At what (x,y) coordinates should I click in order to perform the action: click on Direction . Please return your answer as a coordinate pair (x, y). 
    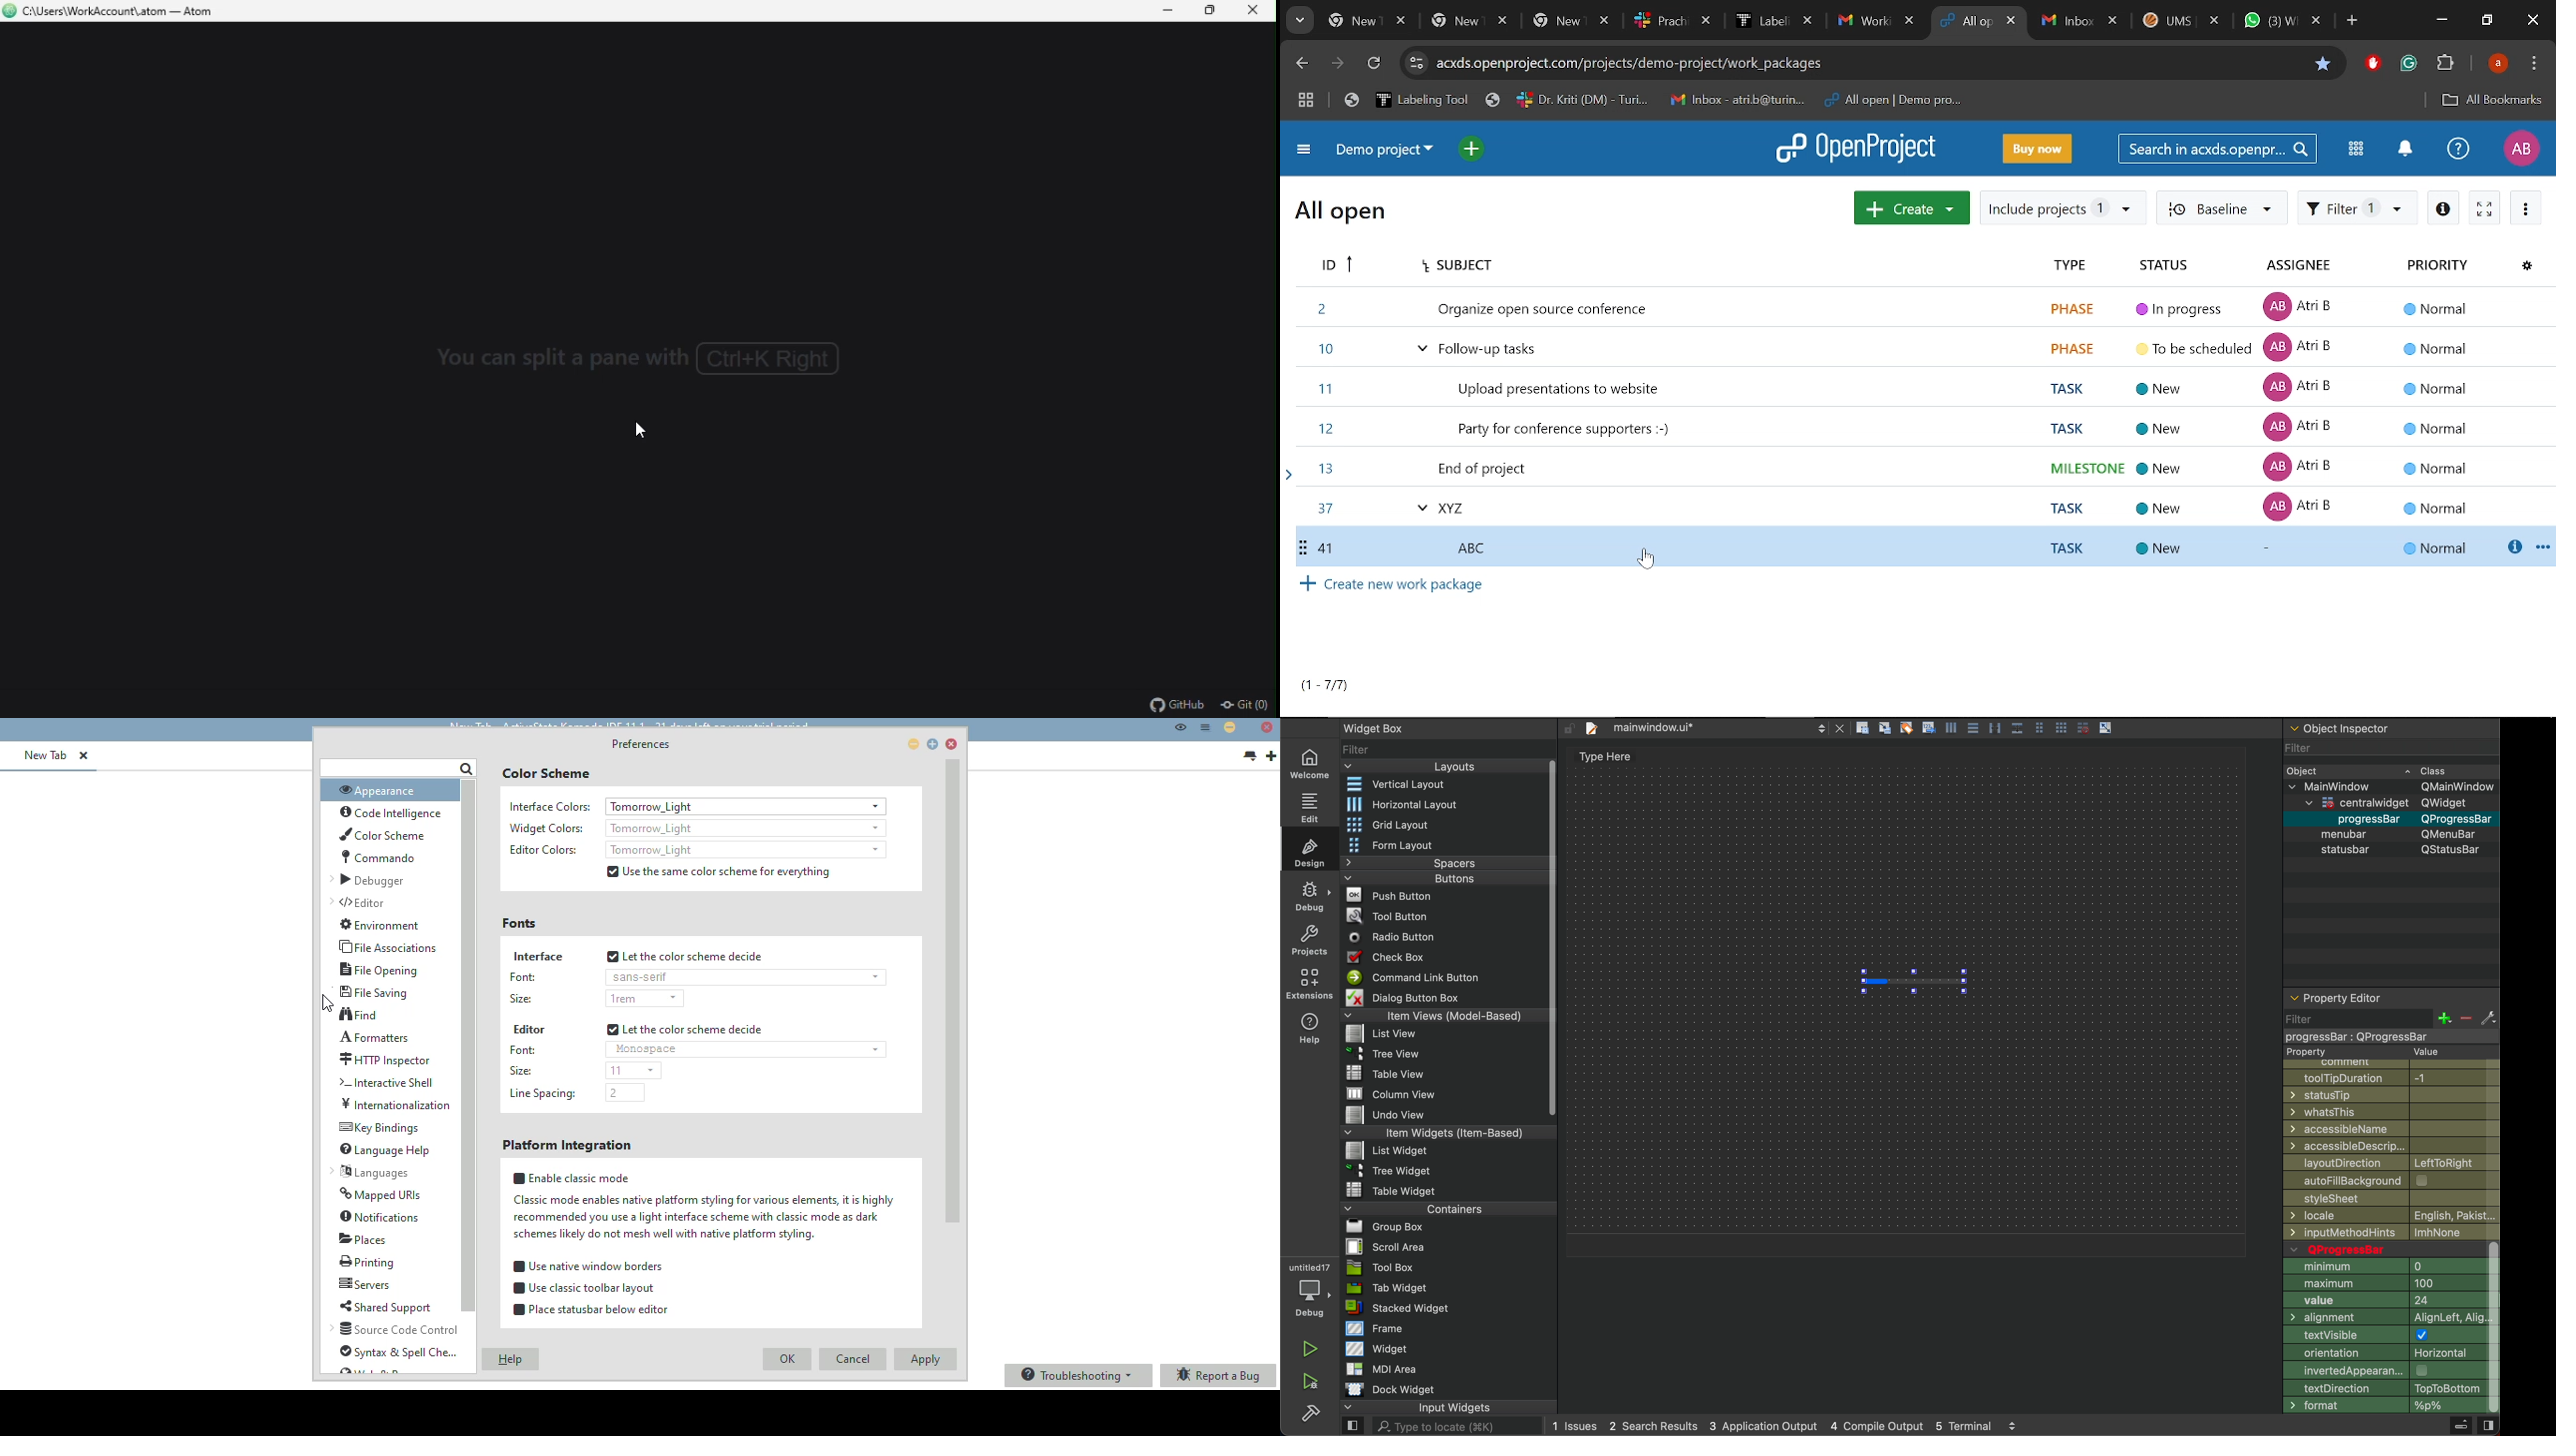
    Looking at the image, I should click on (2383, 1388).